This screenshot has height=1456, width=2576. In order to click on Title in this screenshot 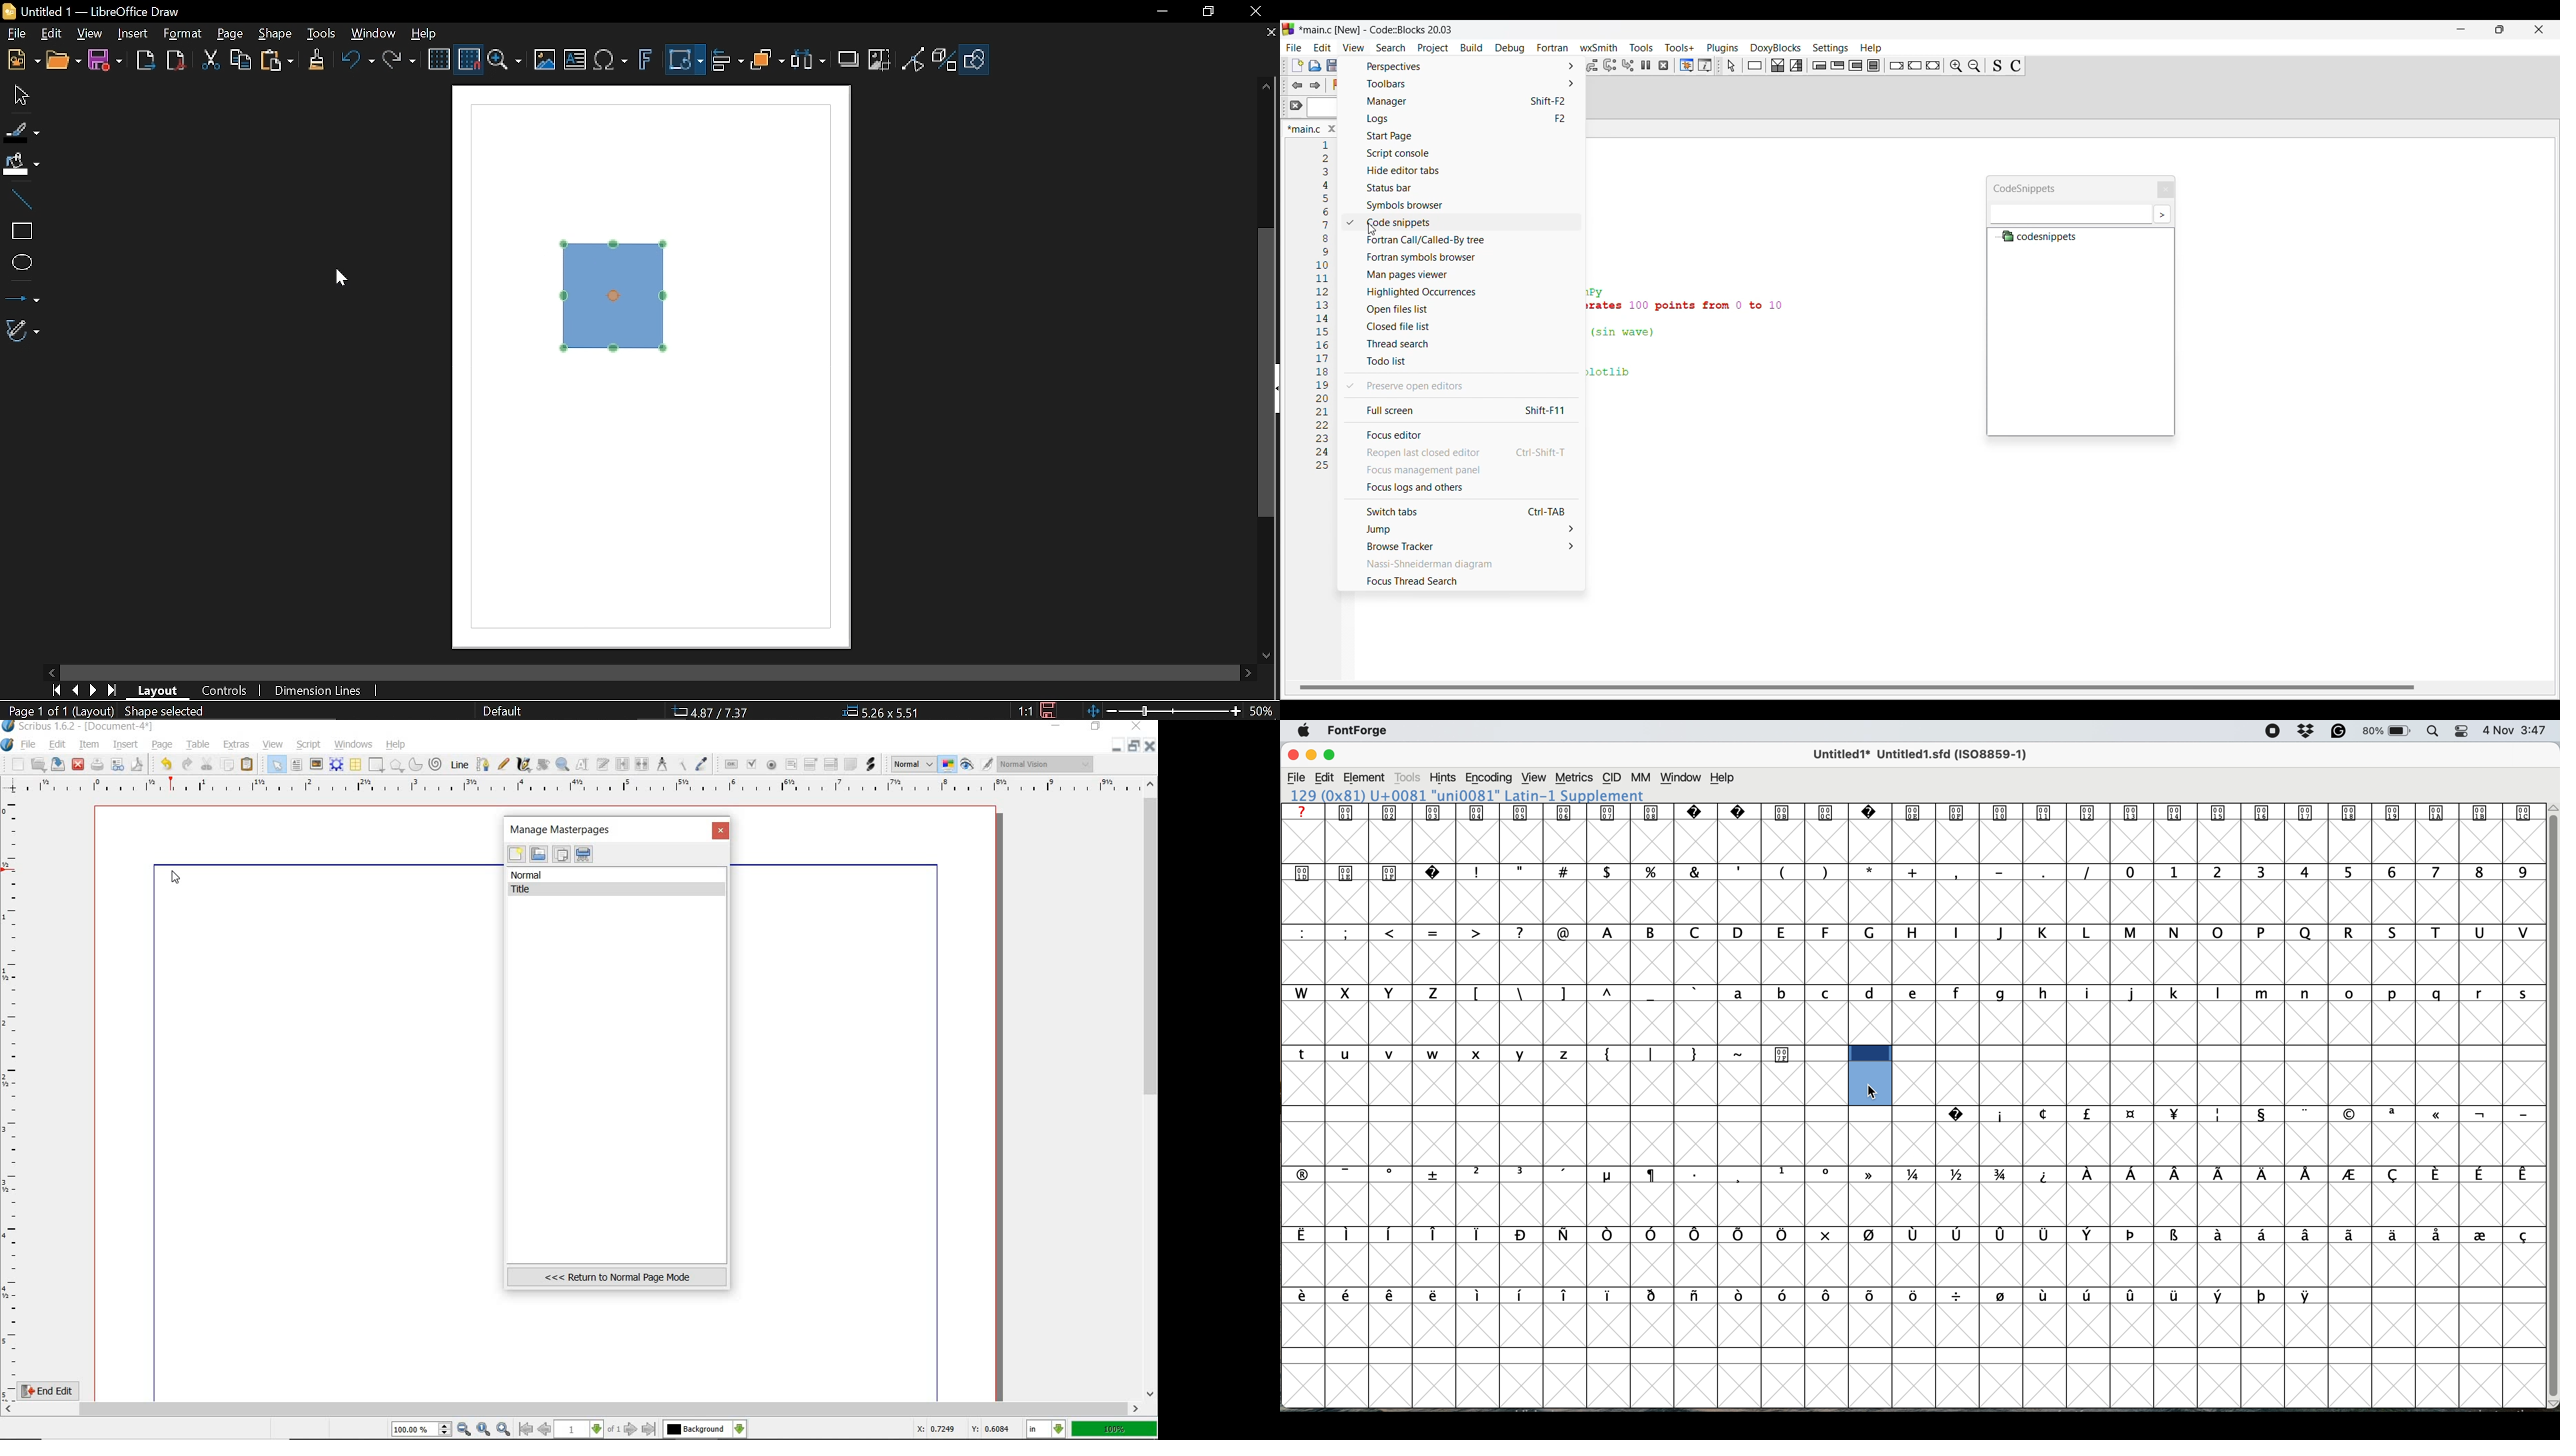, I will do `click(619, 890)`.